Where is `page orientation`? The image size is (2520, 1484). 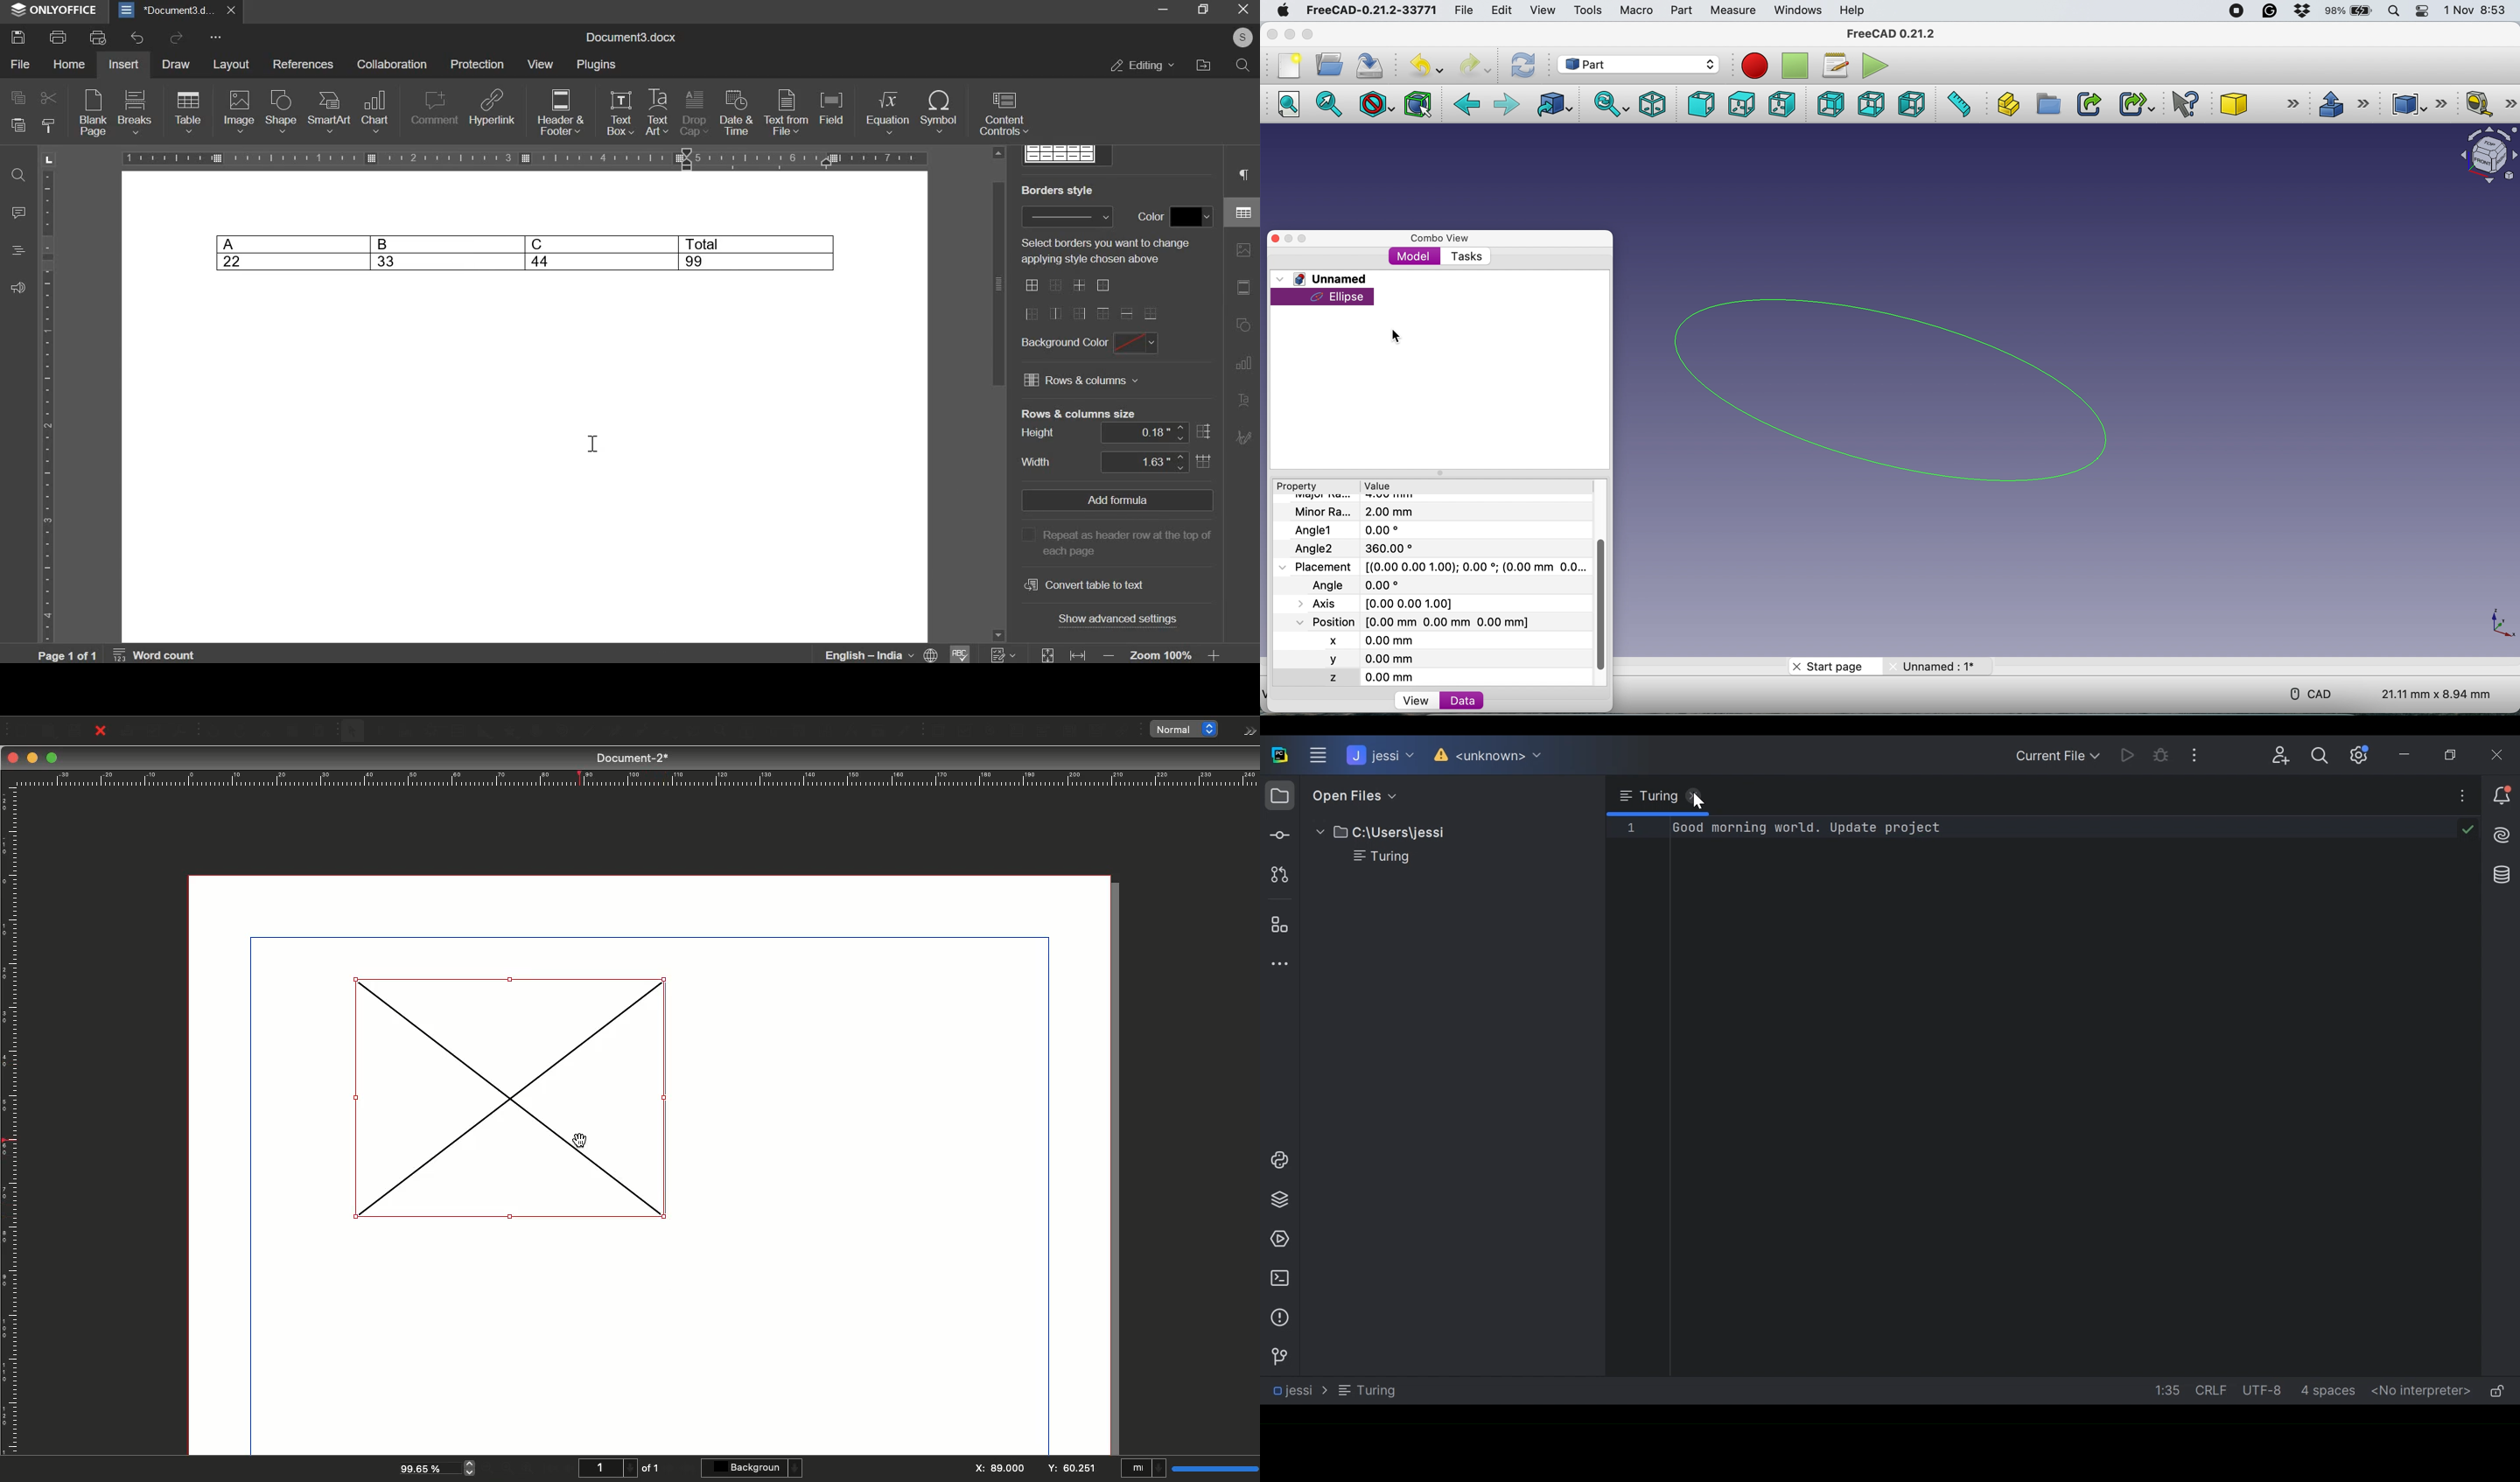
page orientation is located at coordinates (47, 159).